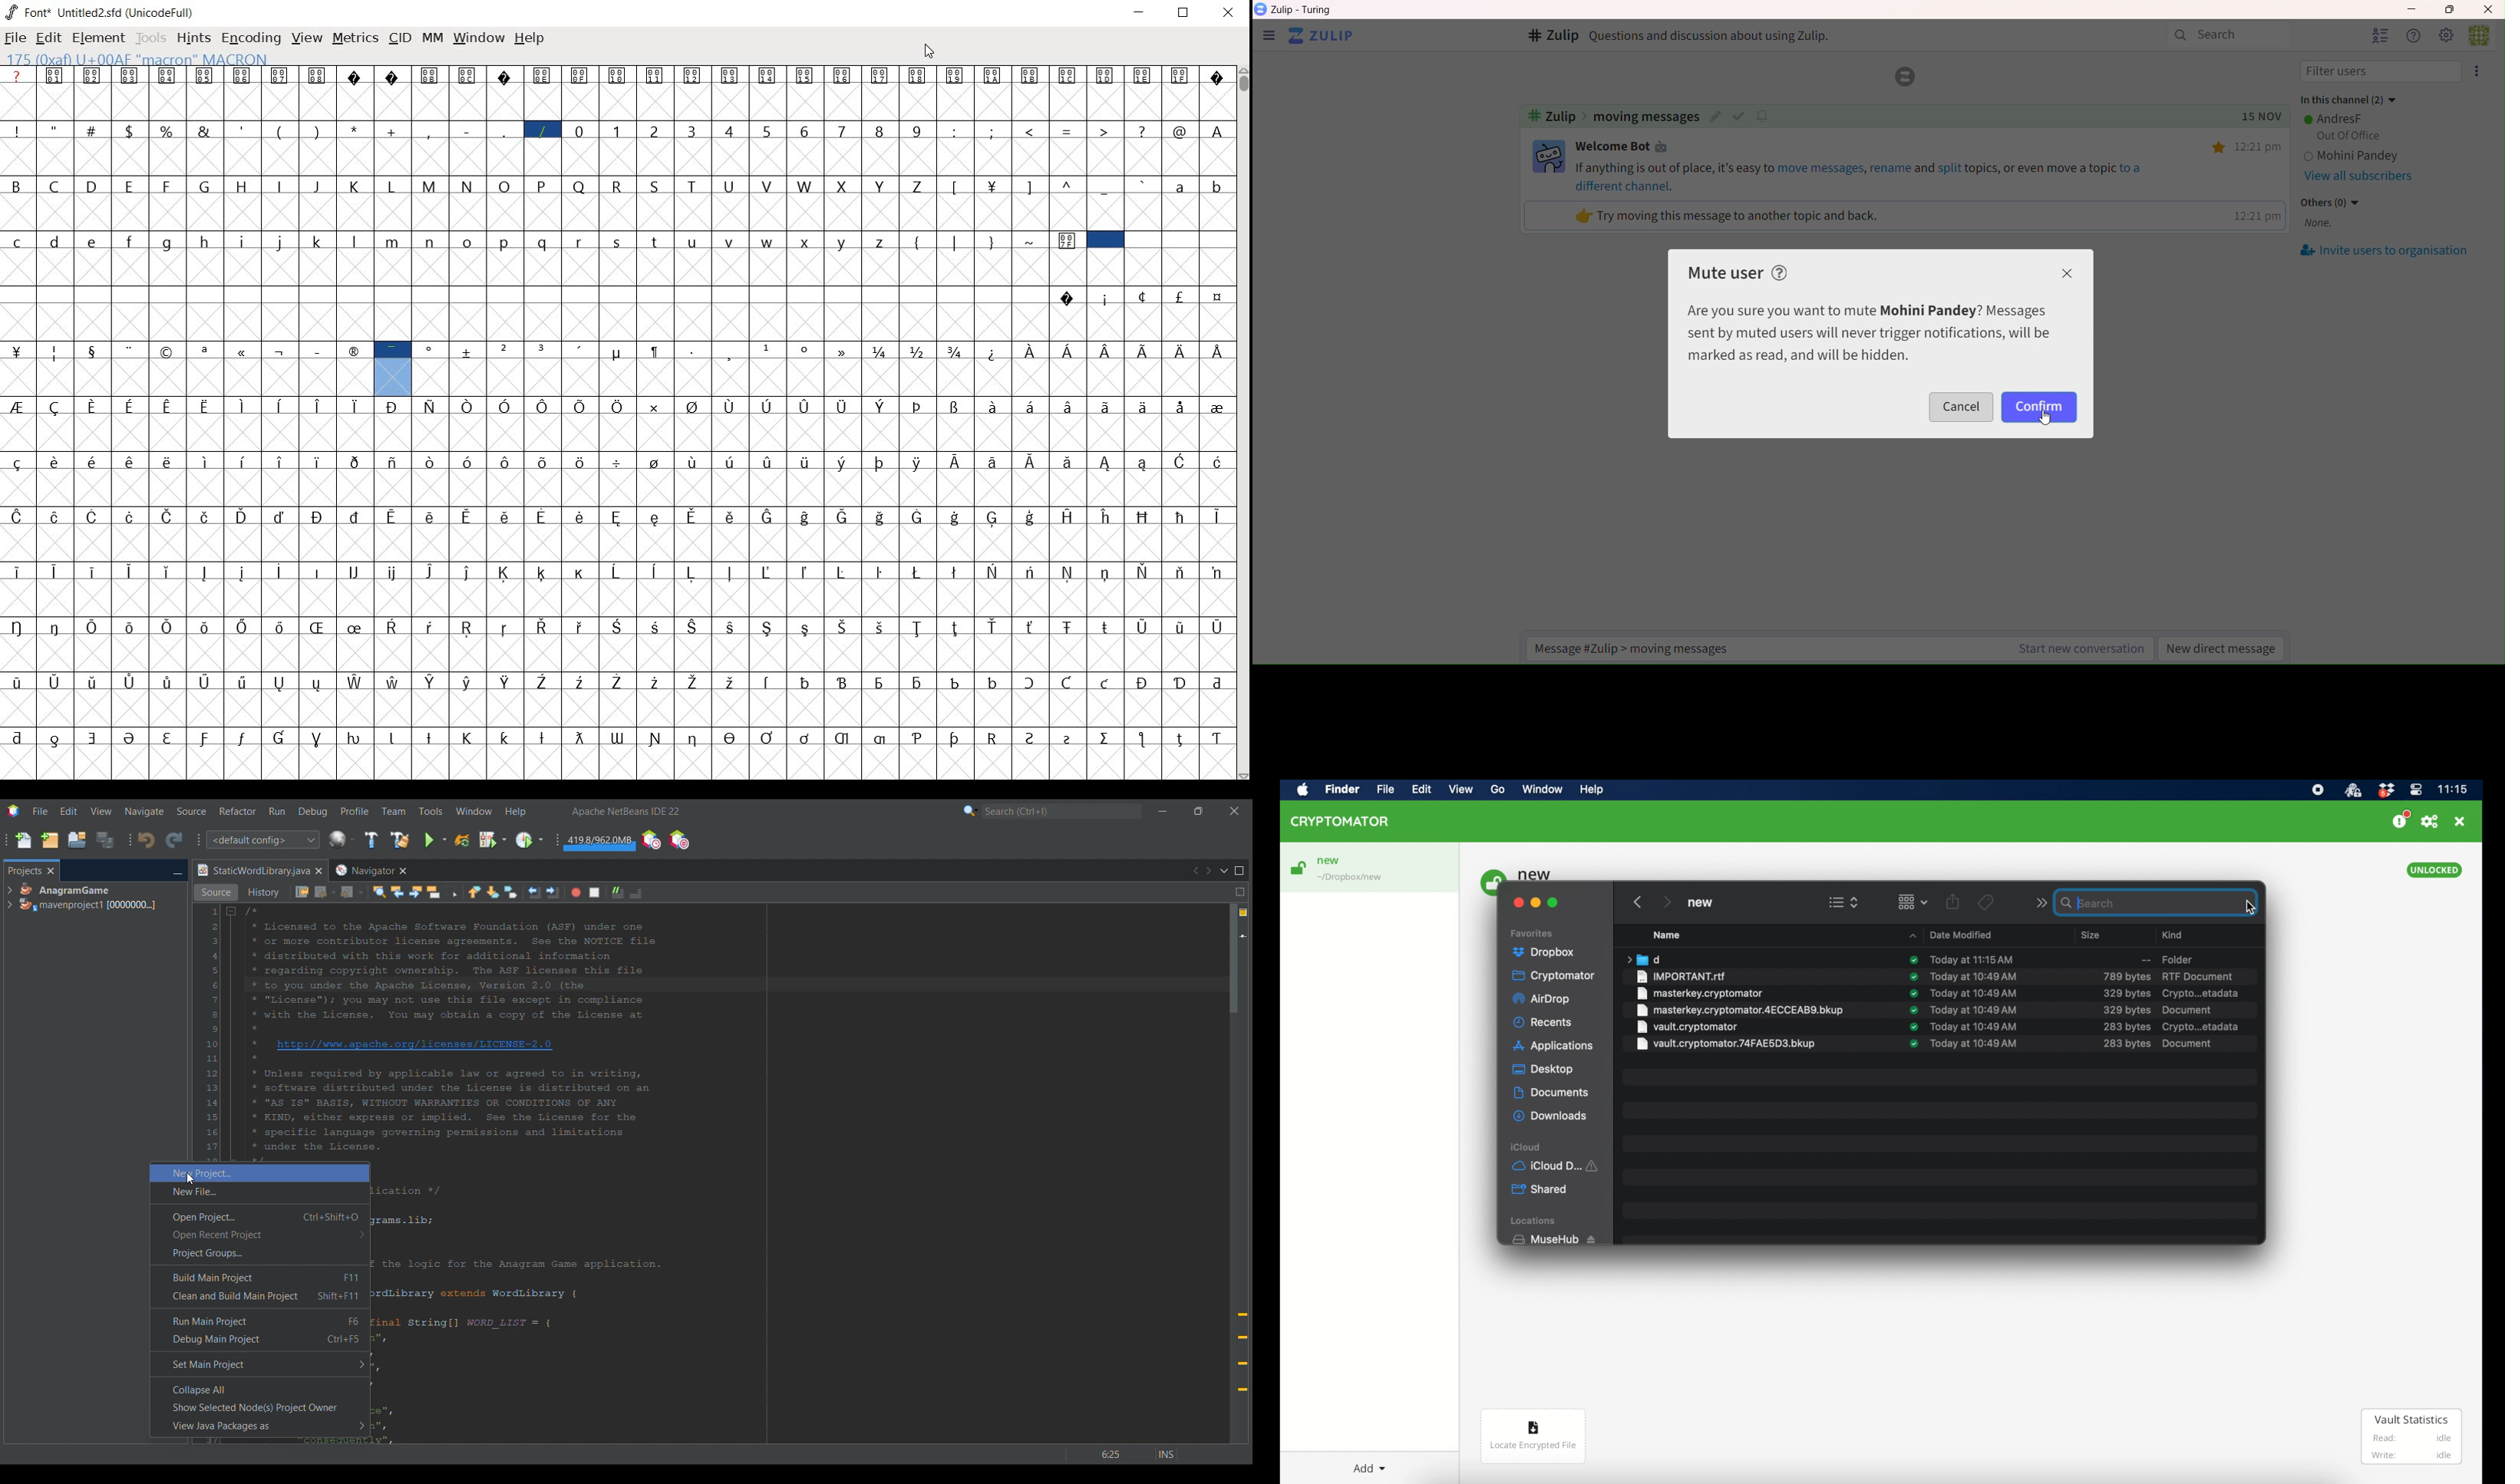 This screenshot has width=2520, height=1484. What do you see at coordinates (462, 840) in the screenshot?
I see `Reload` at bounding box center [462, 840].